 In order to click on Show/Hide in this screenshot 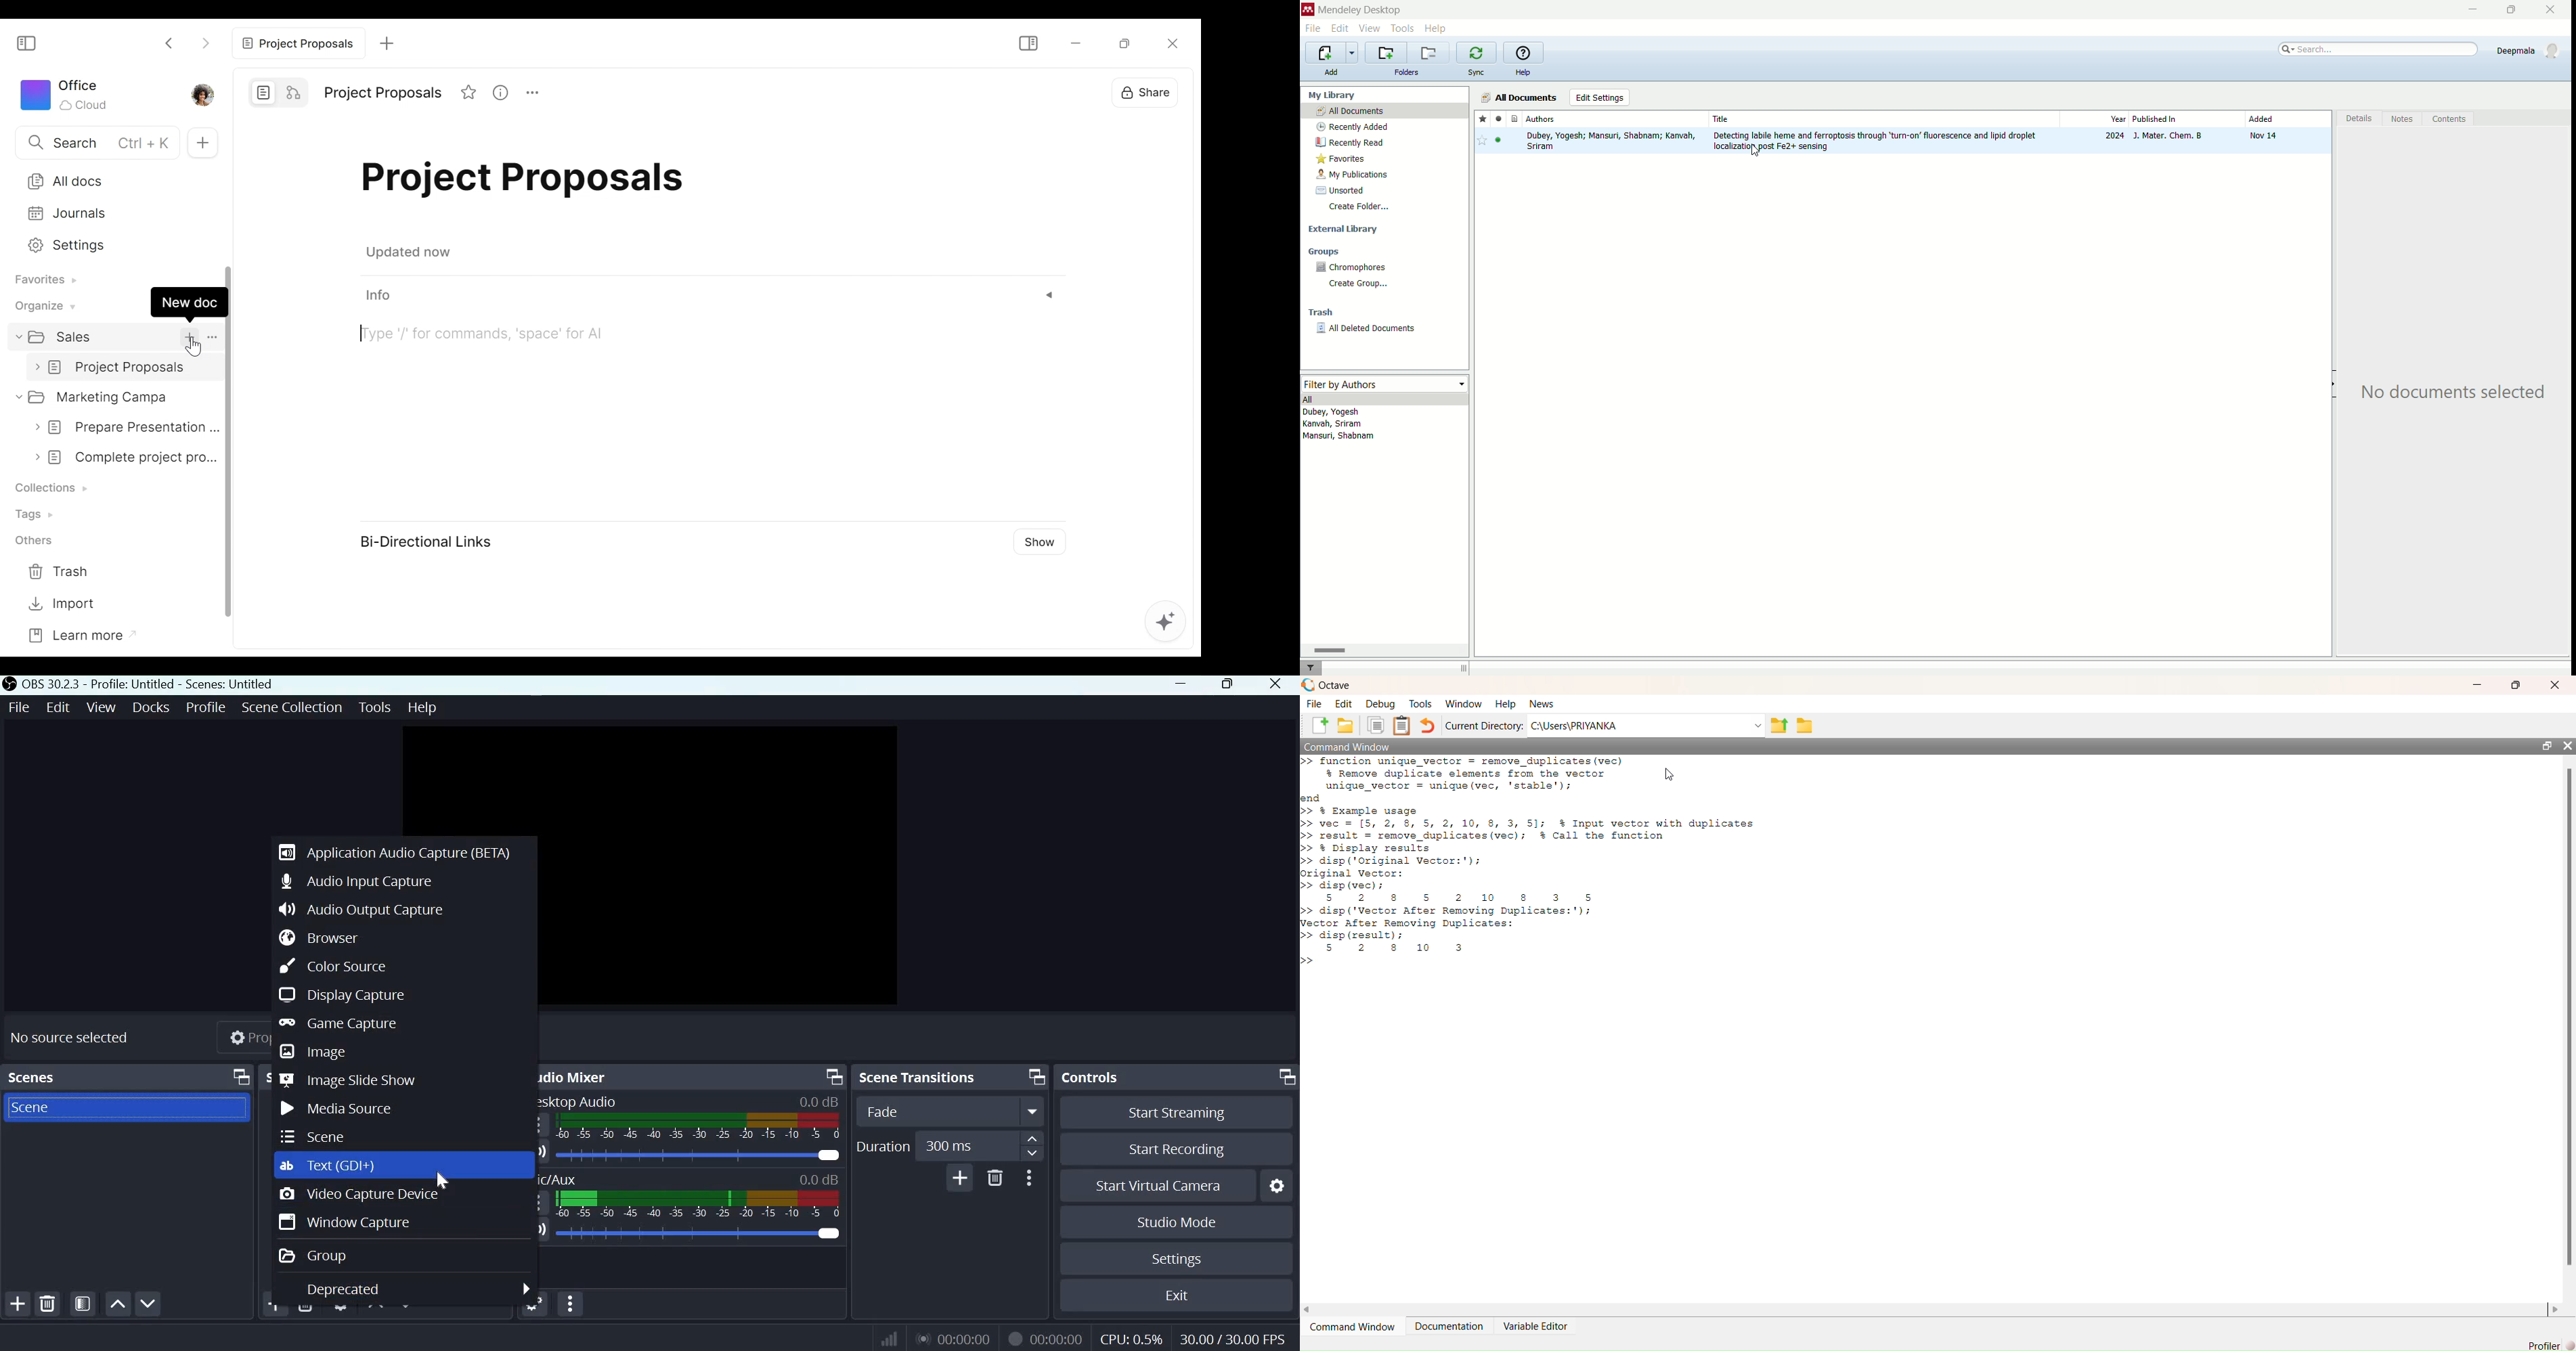, I will do `click(1030, 43)`.